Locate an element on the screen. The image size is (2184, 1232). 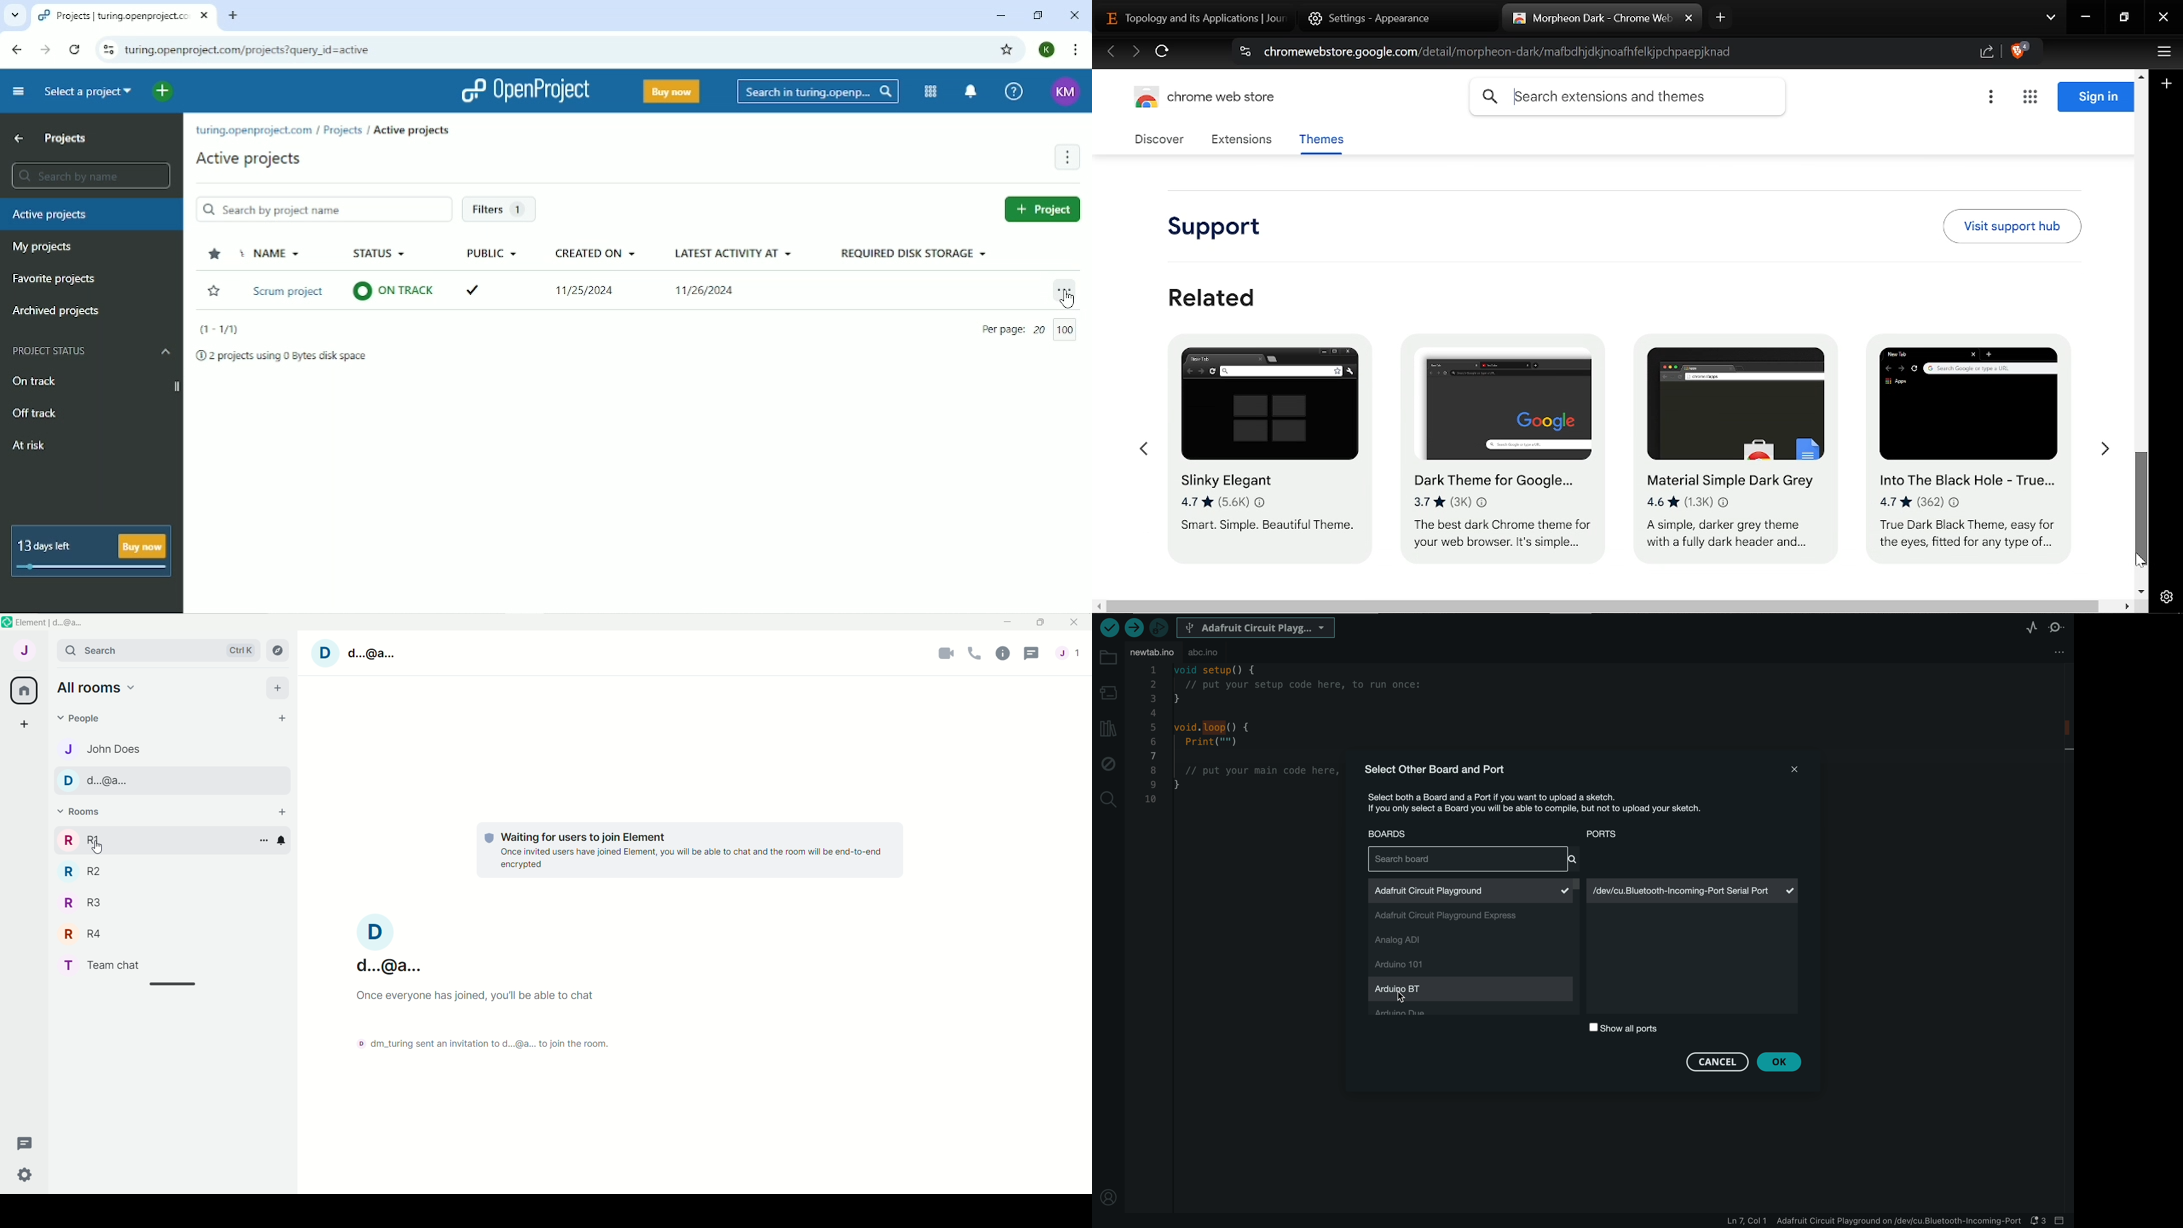
options is located at coordinates (264, 843).